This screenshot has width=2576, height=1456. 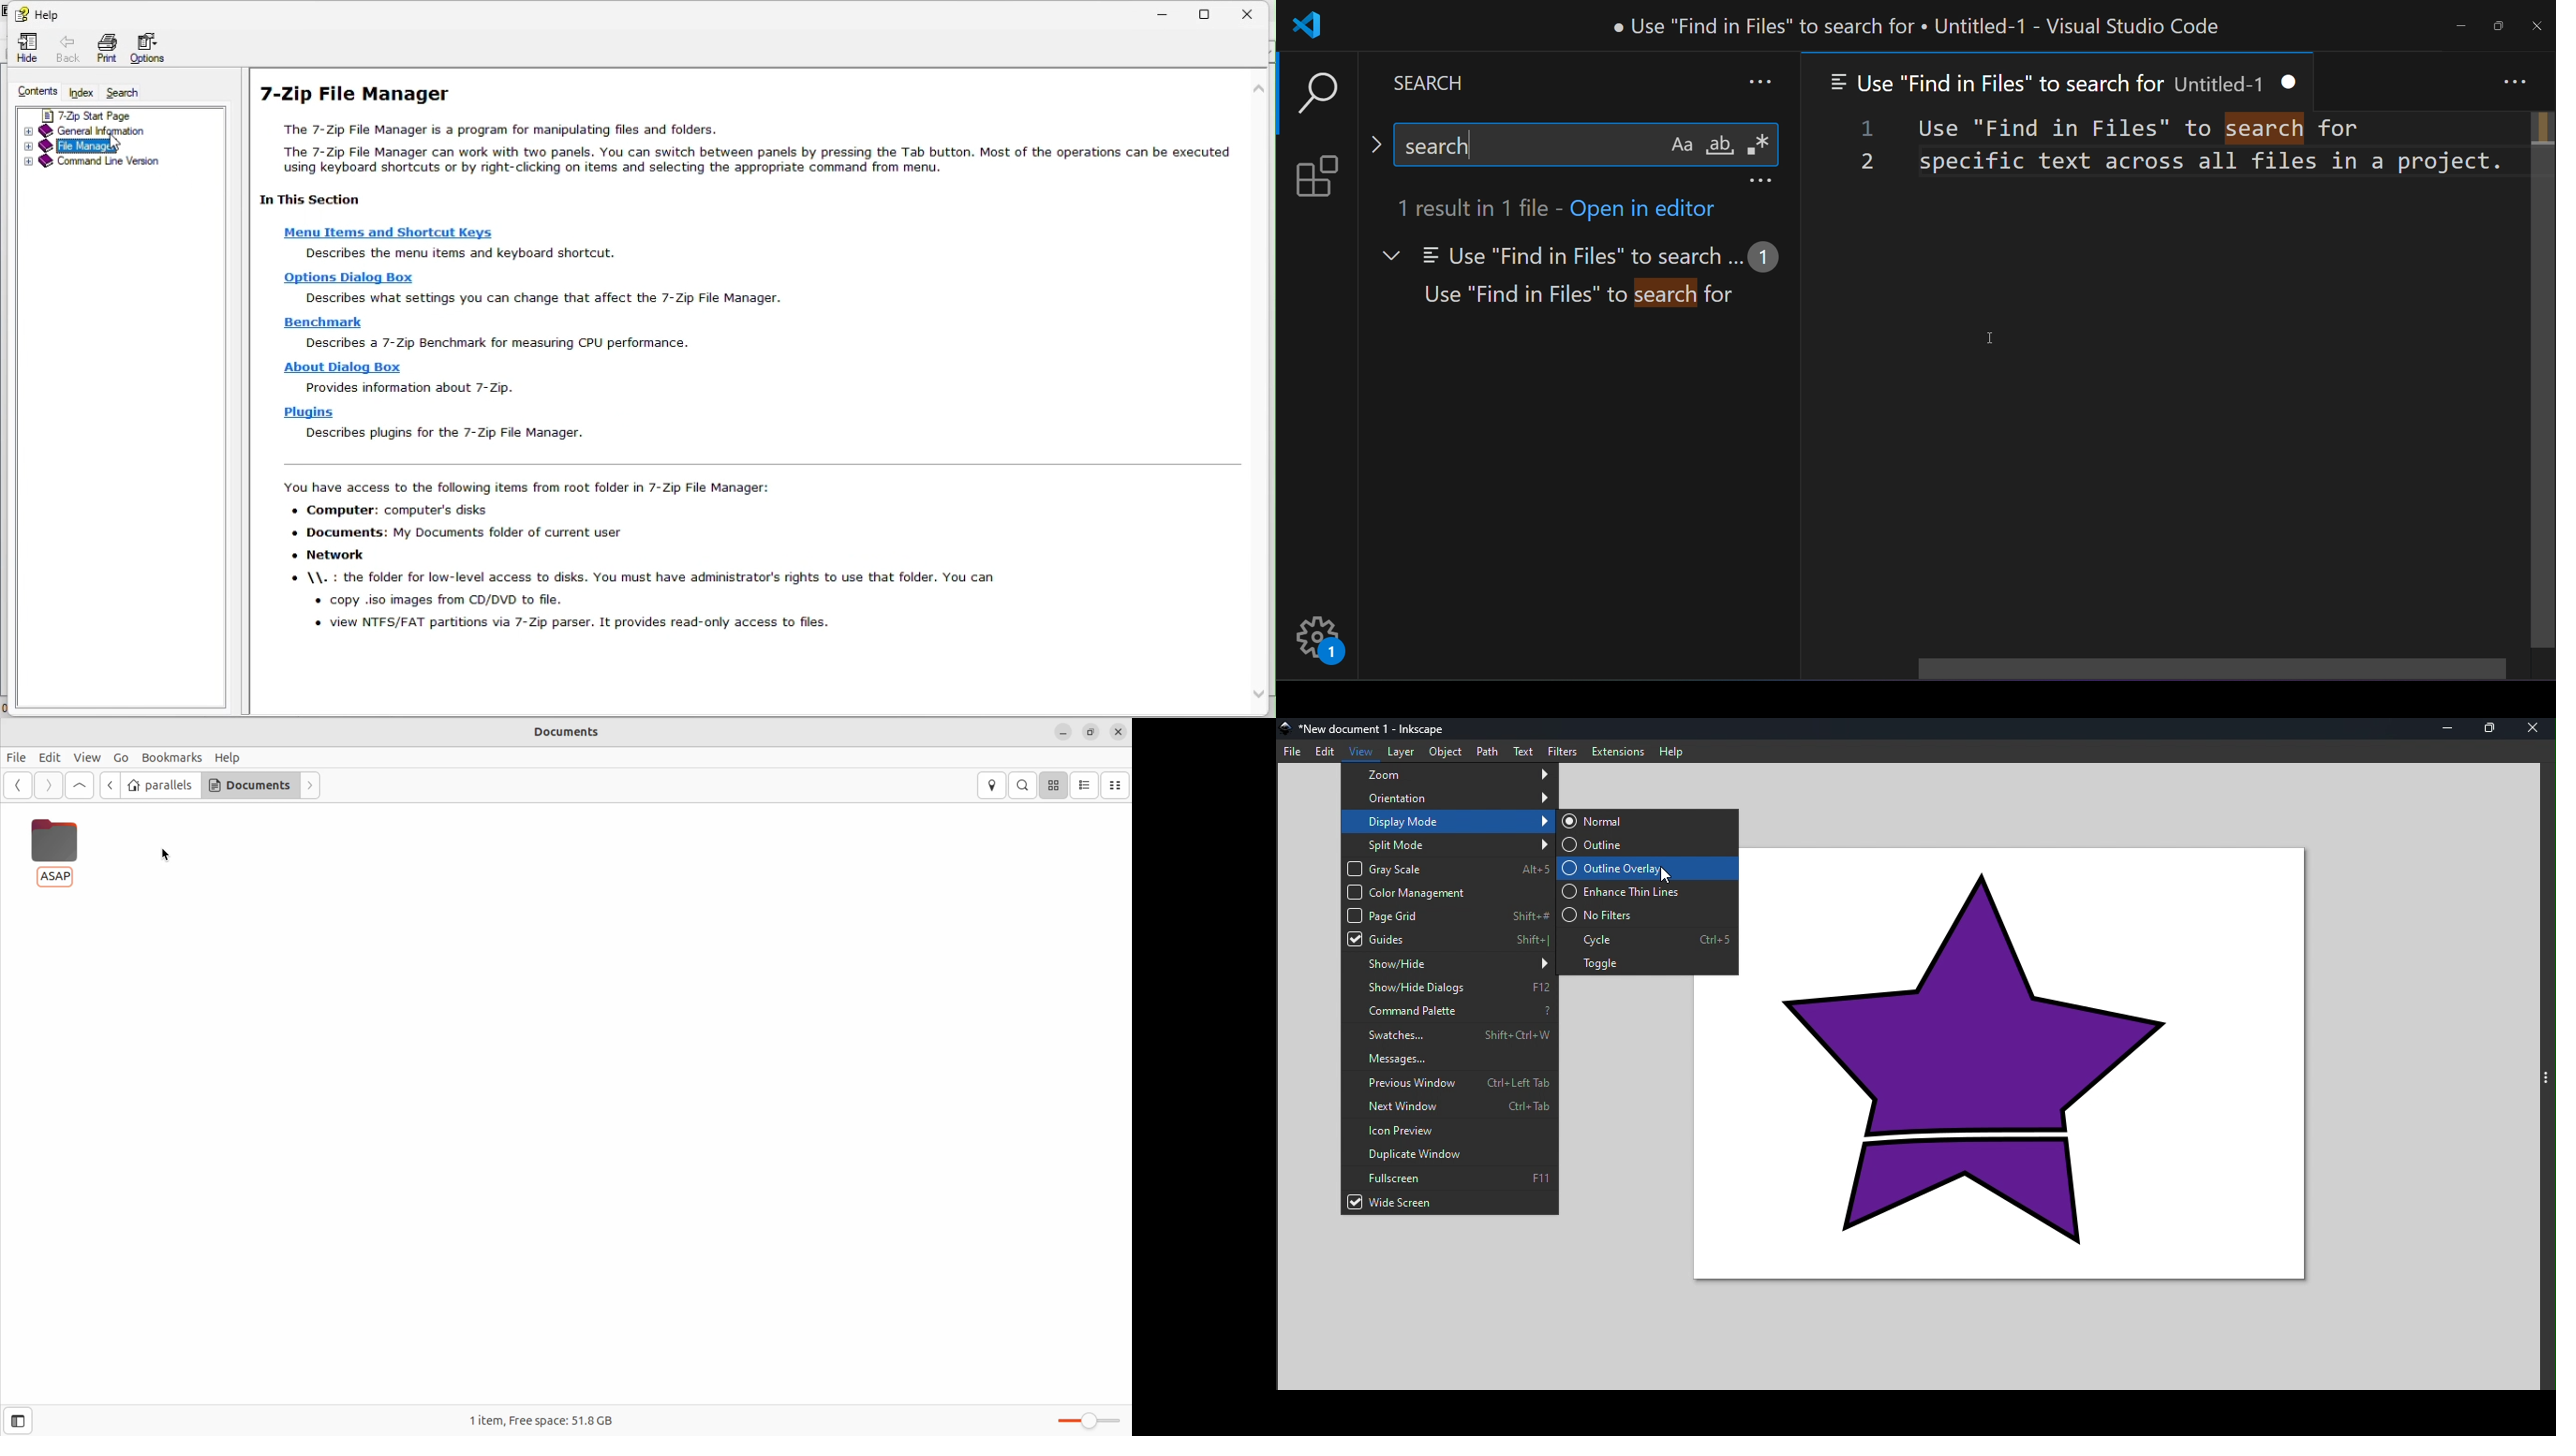 What do you see at coordinates (1315, 89) in the screenshot?
I see `search option` at bounding box center [1315, 89].